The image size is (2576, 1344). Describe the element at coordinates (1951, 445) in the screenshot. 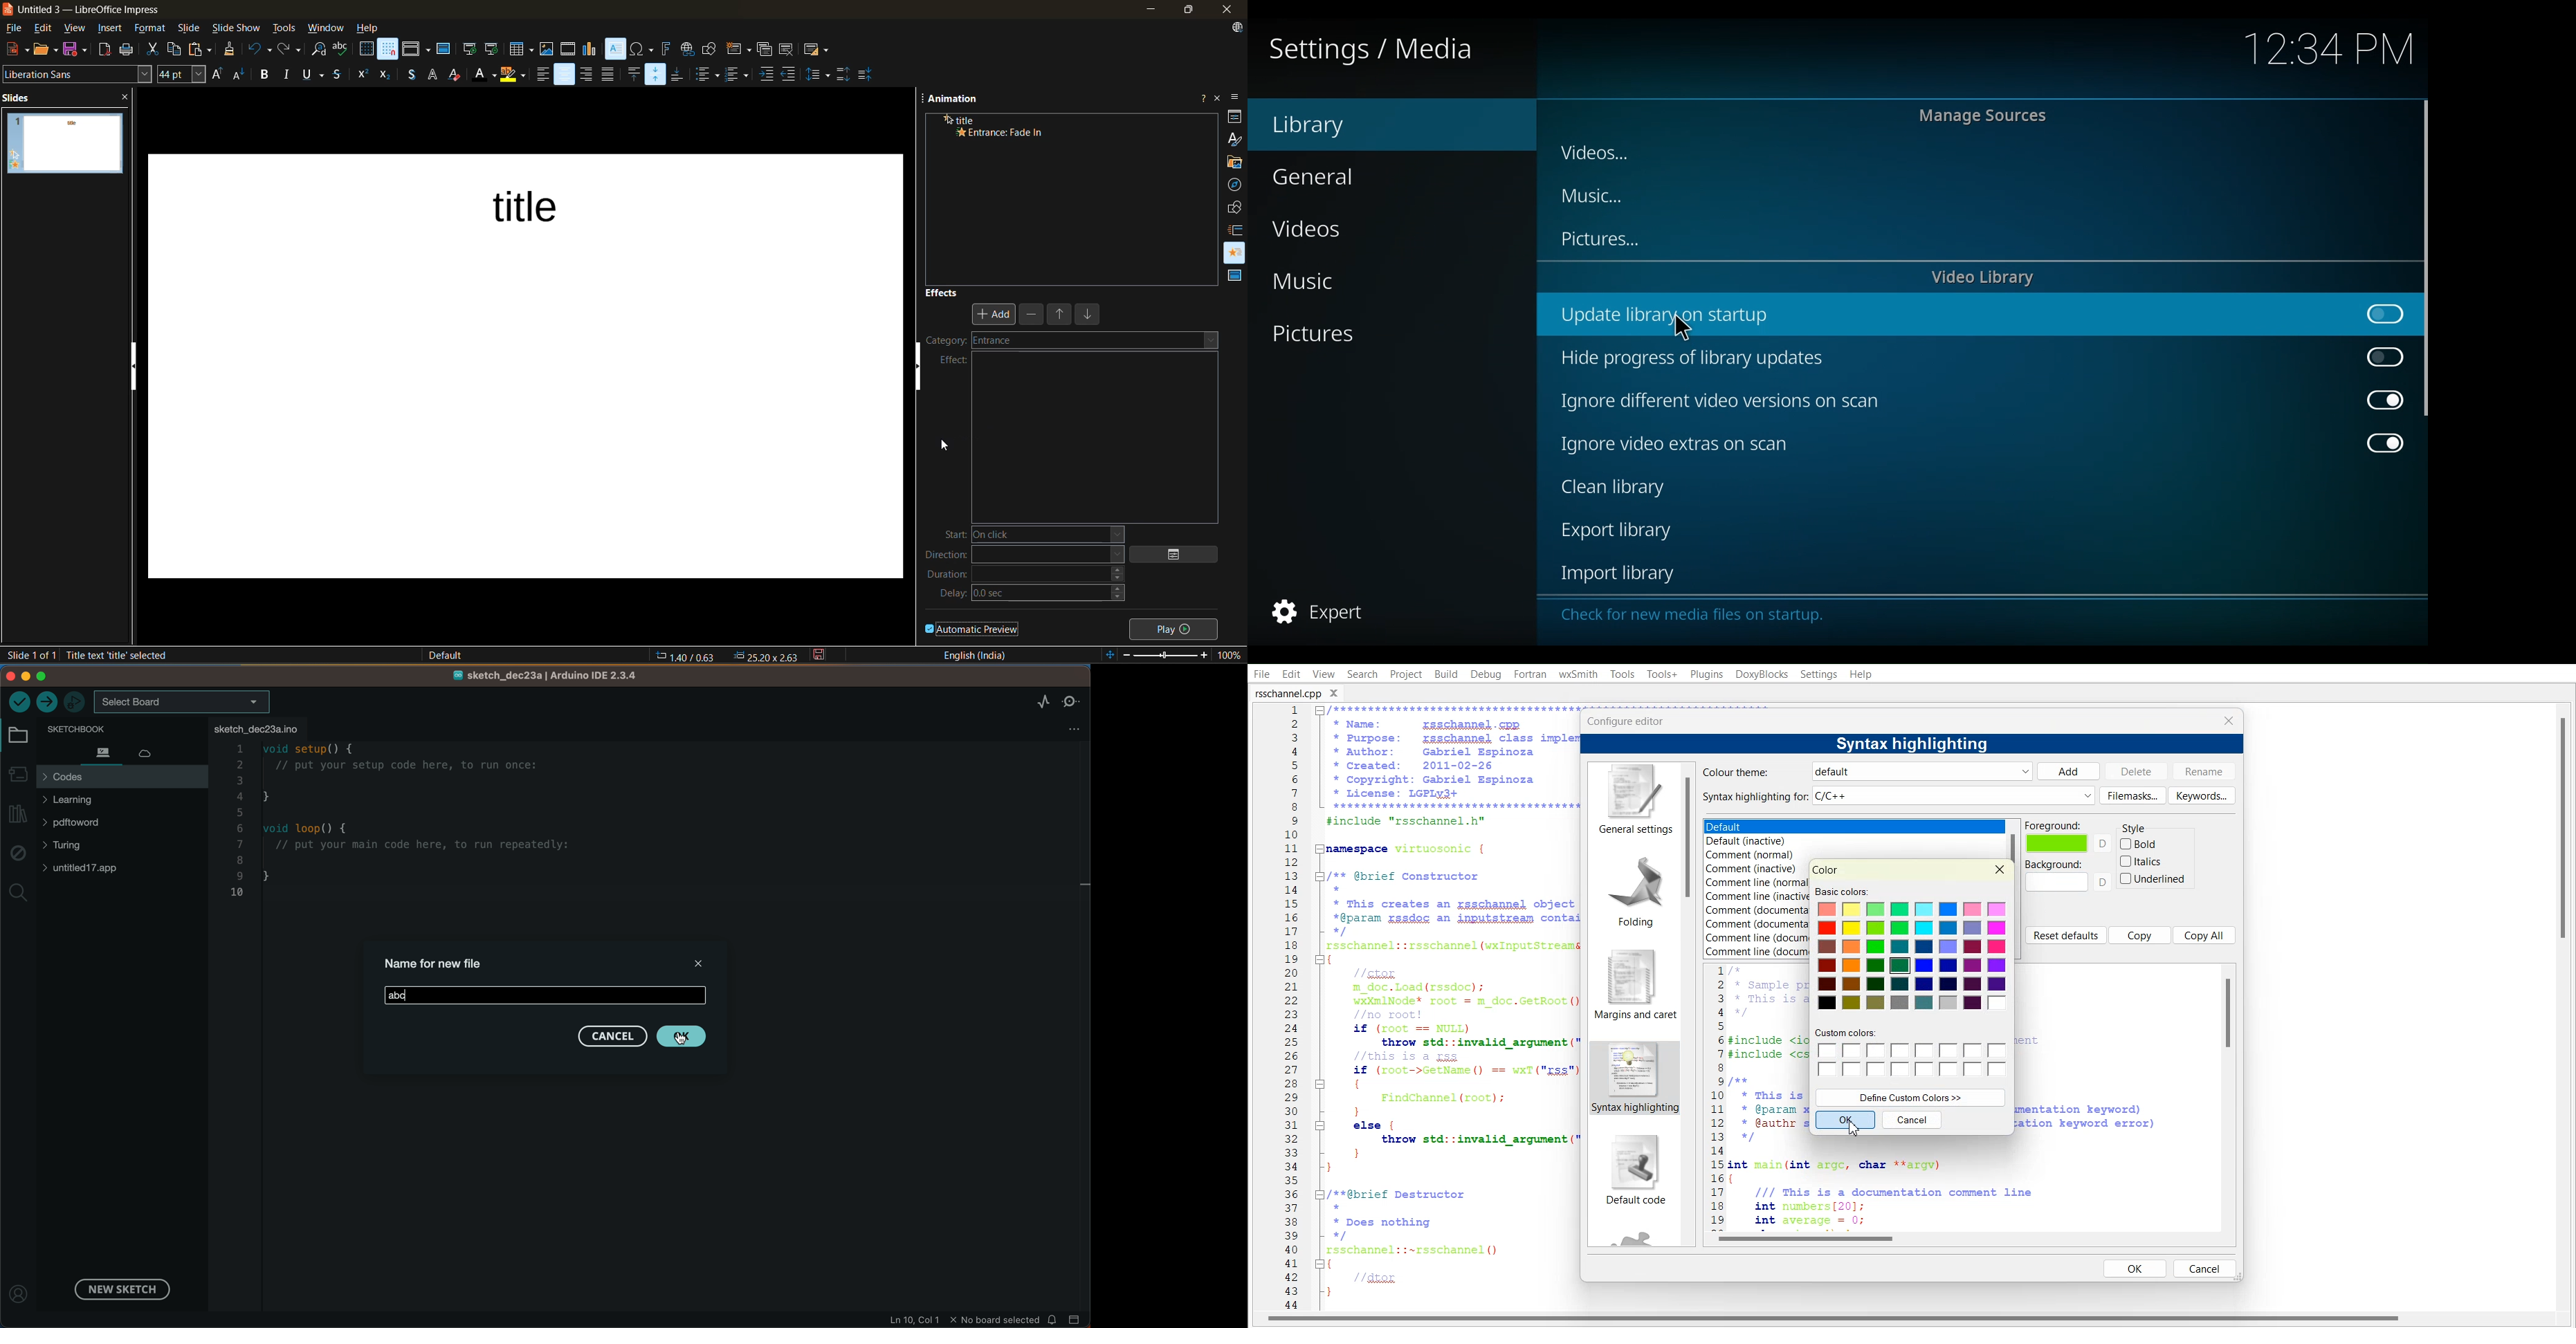

I see `Ignore video extras on scan` at that location.